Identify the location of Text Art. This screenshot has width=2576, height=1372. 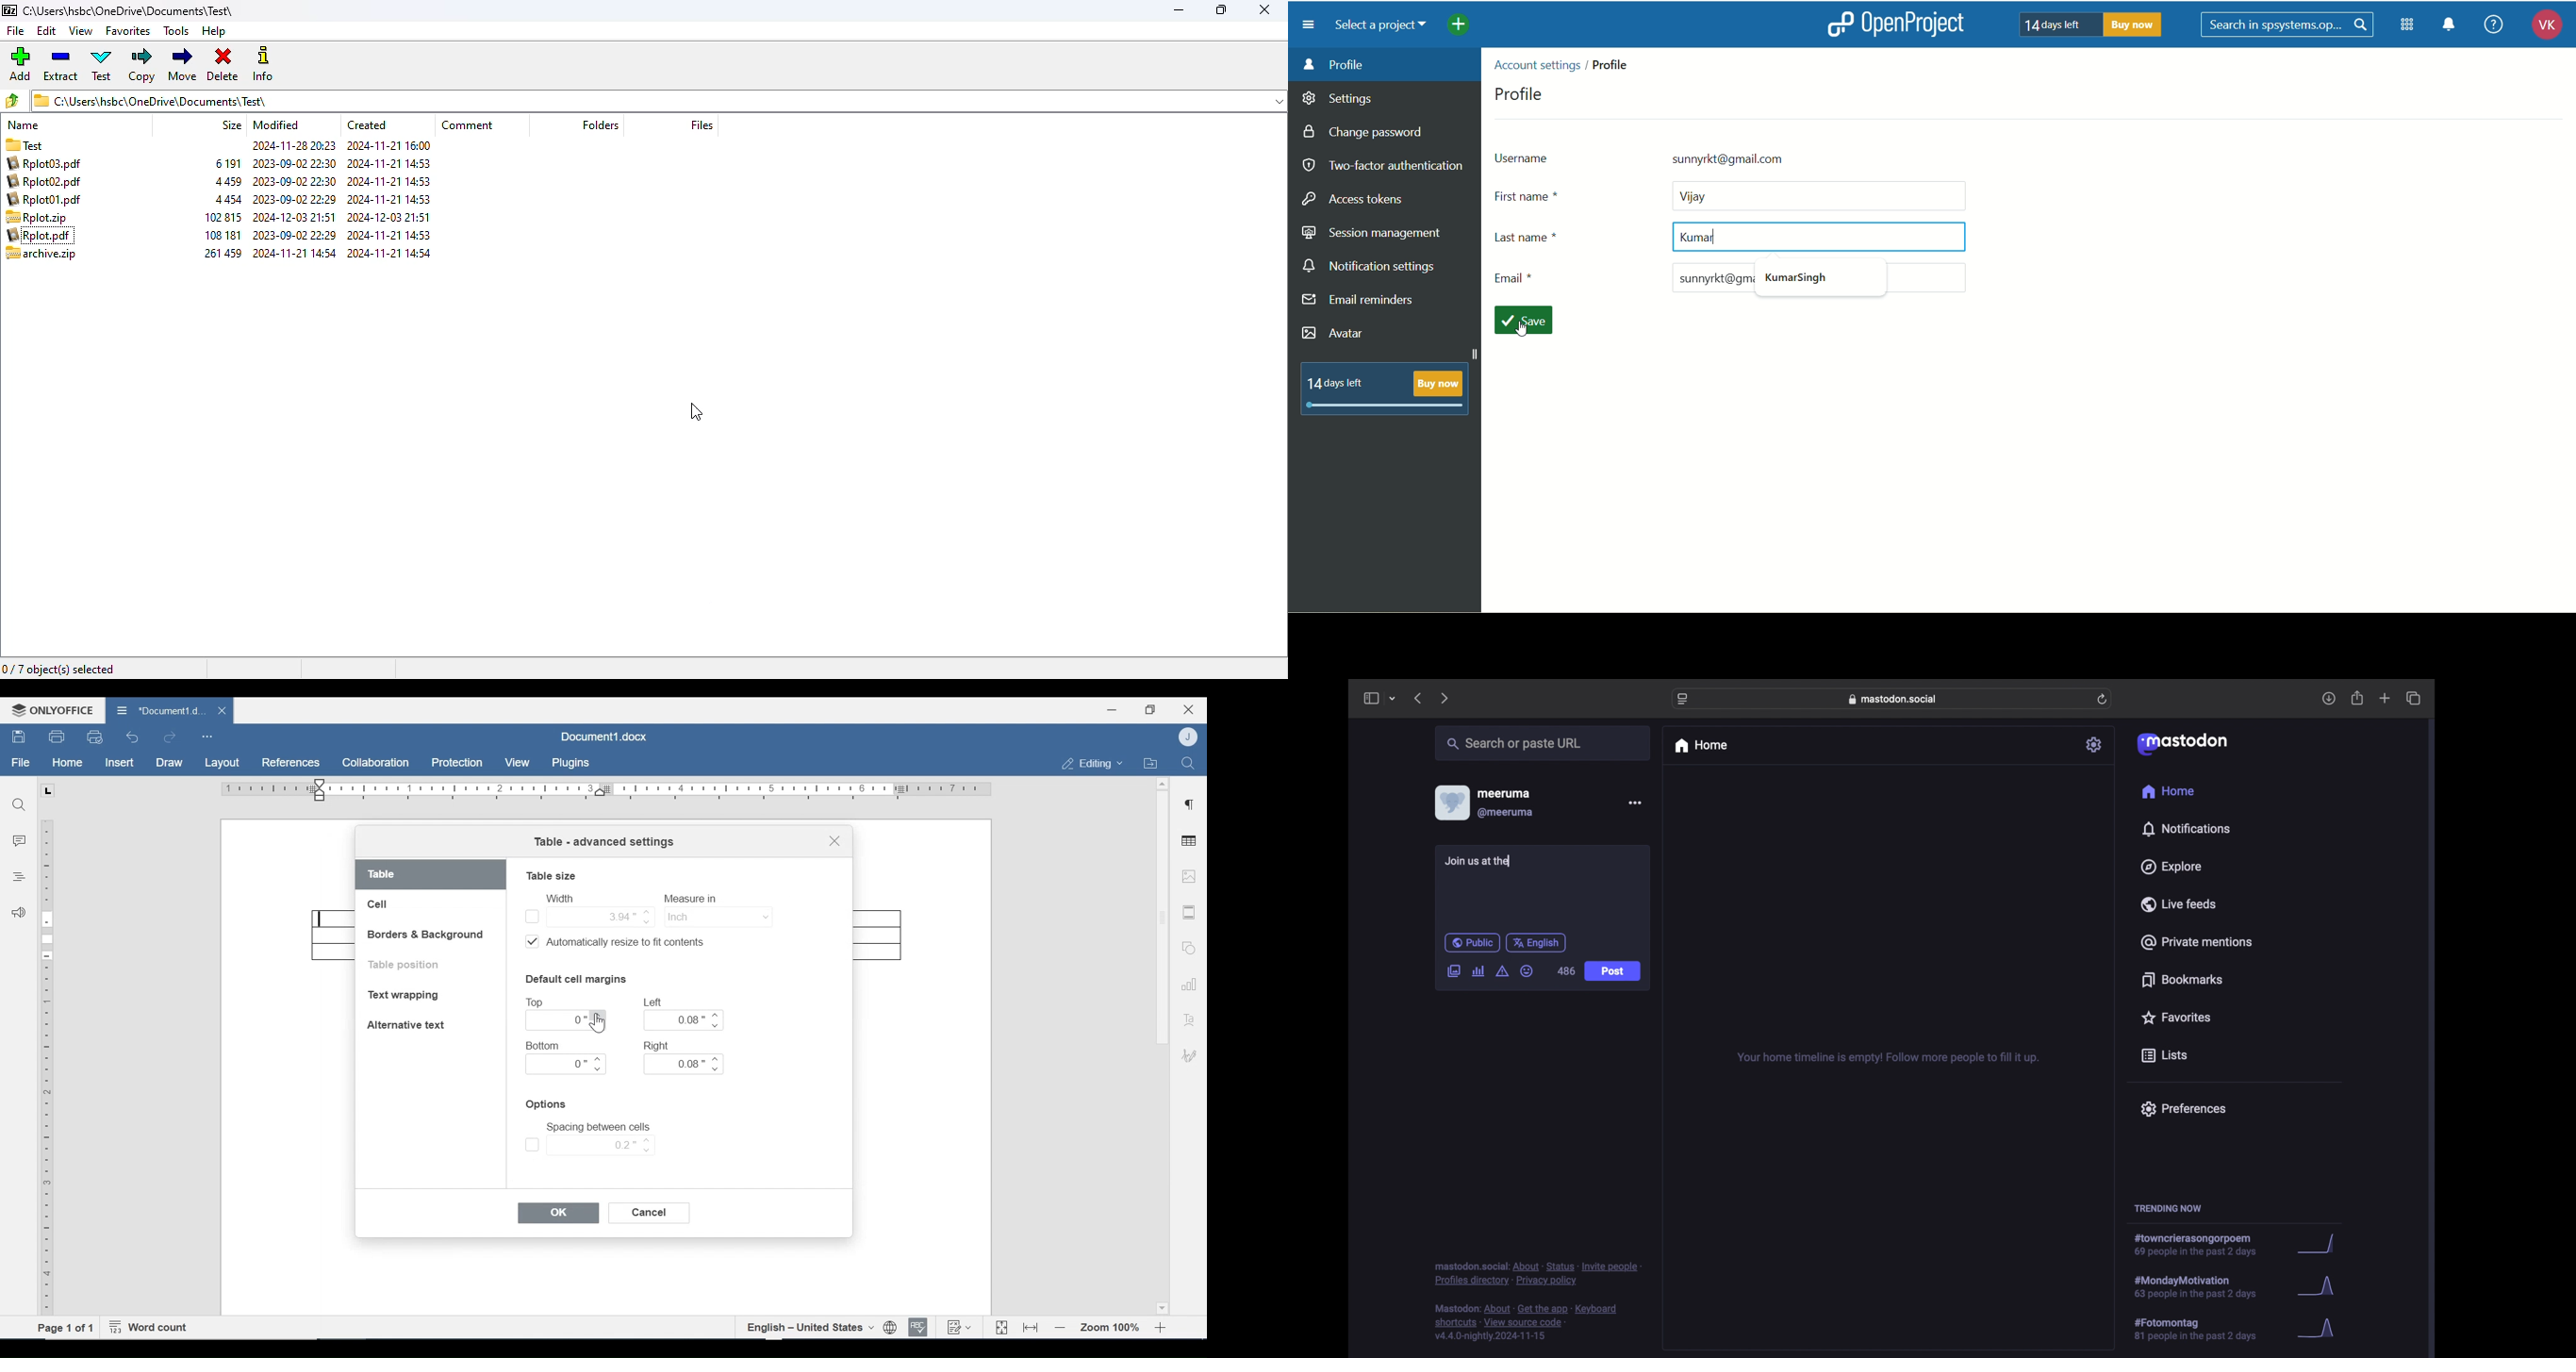
(1187, 1017).